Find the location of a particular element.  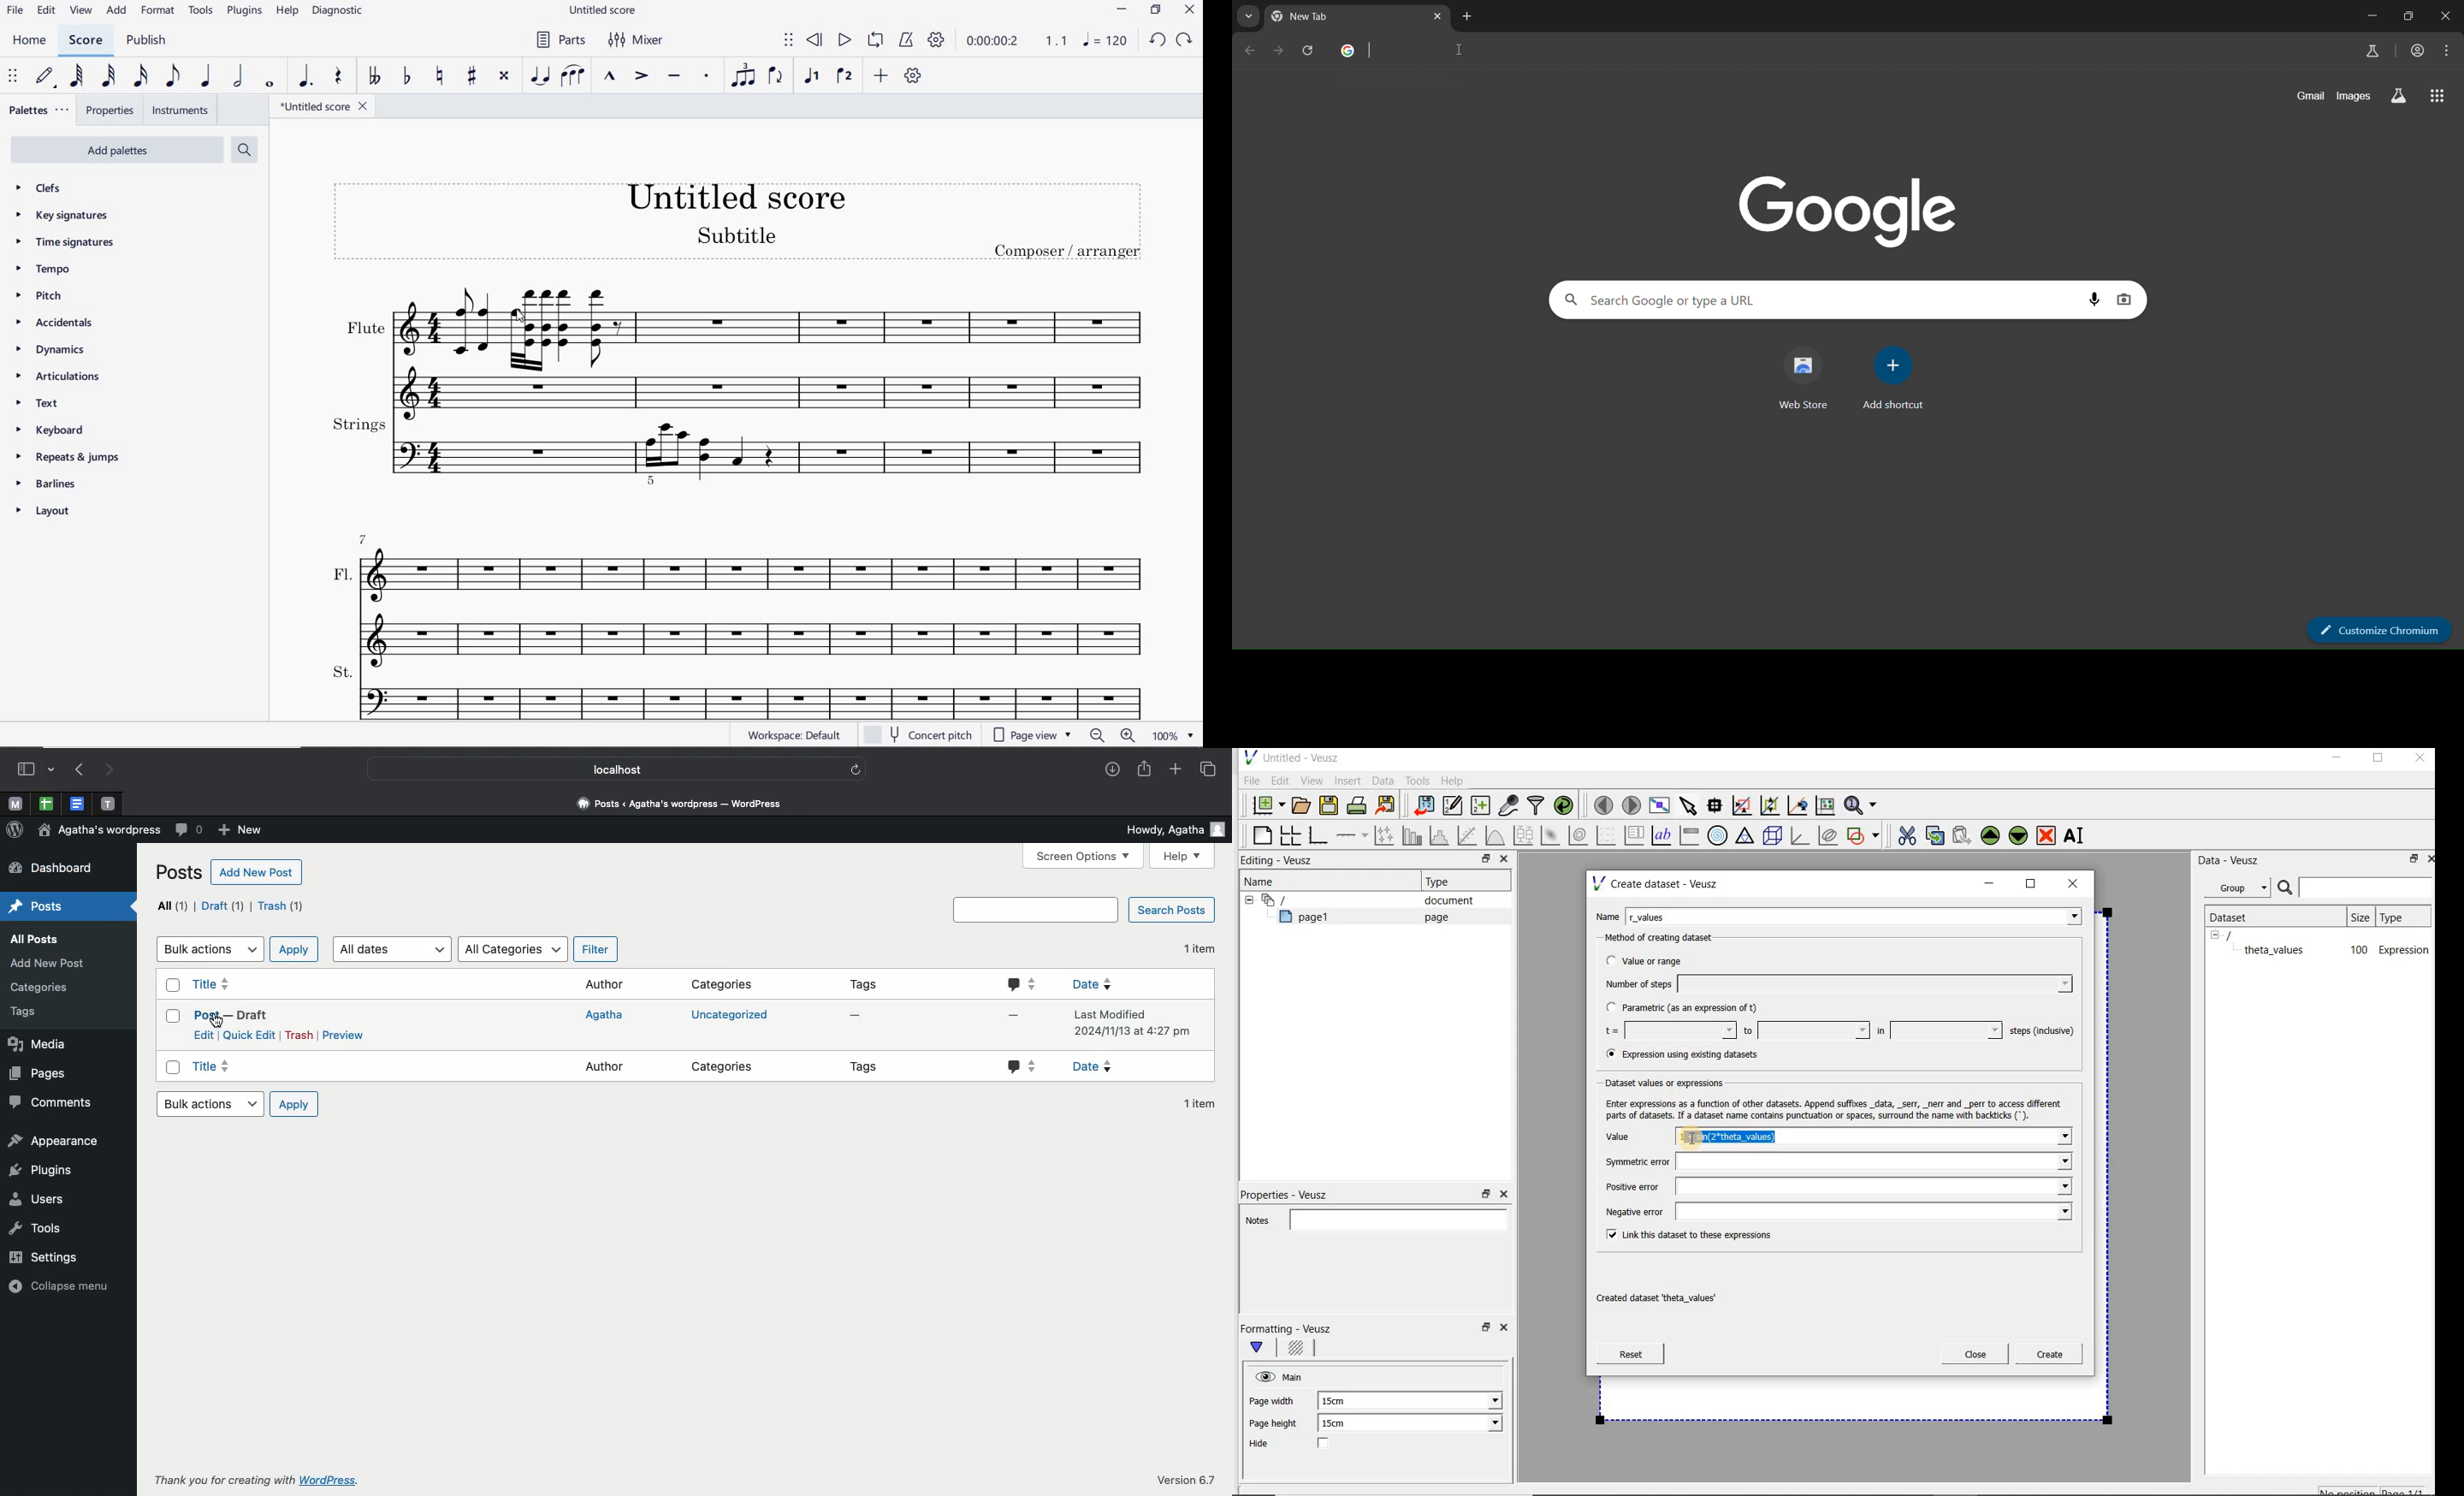

flute is located at coordinates (748, 344).